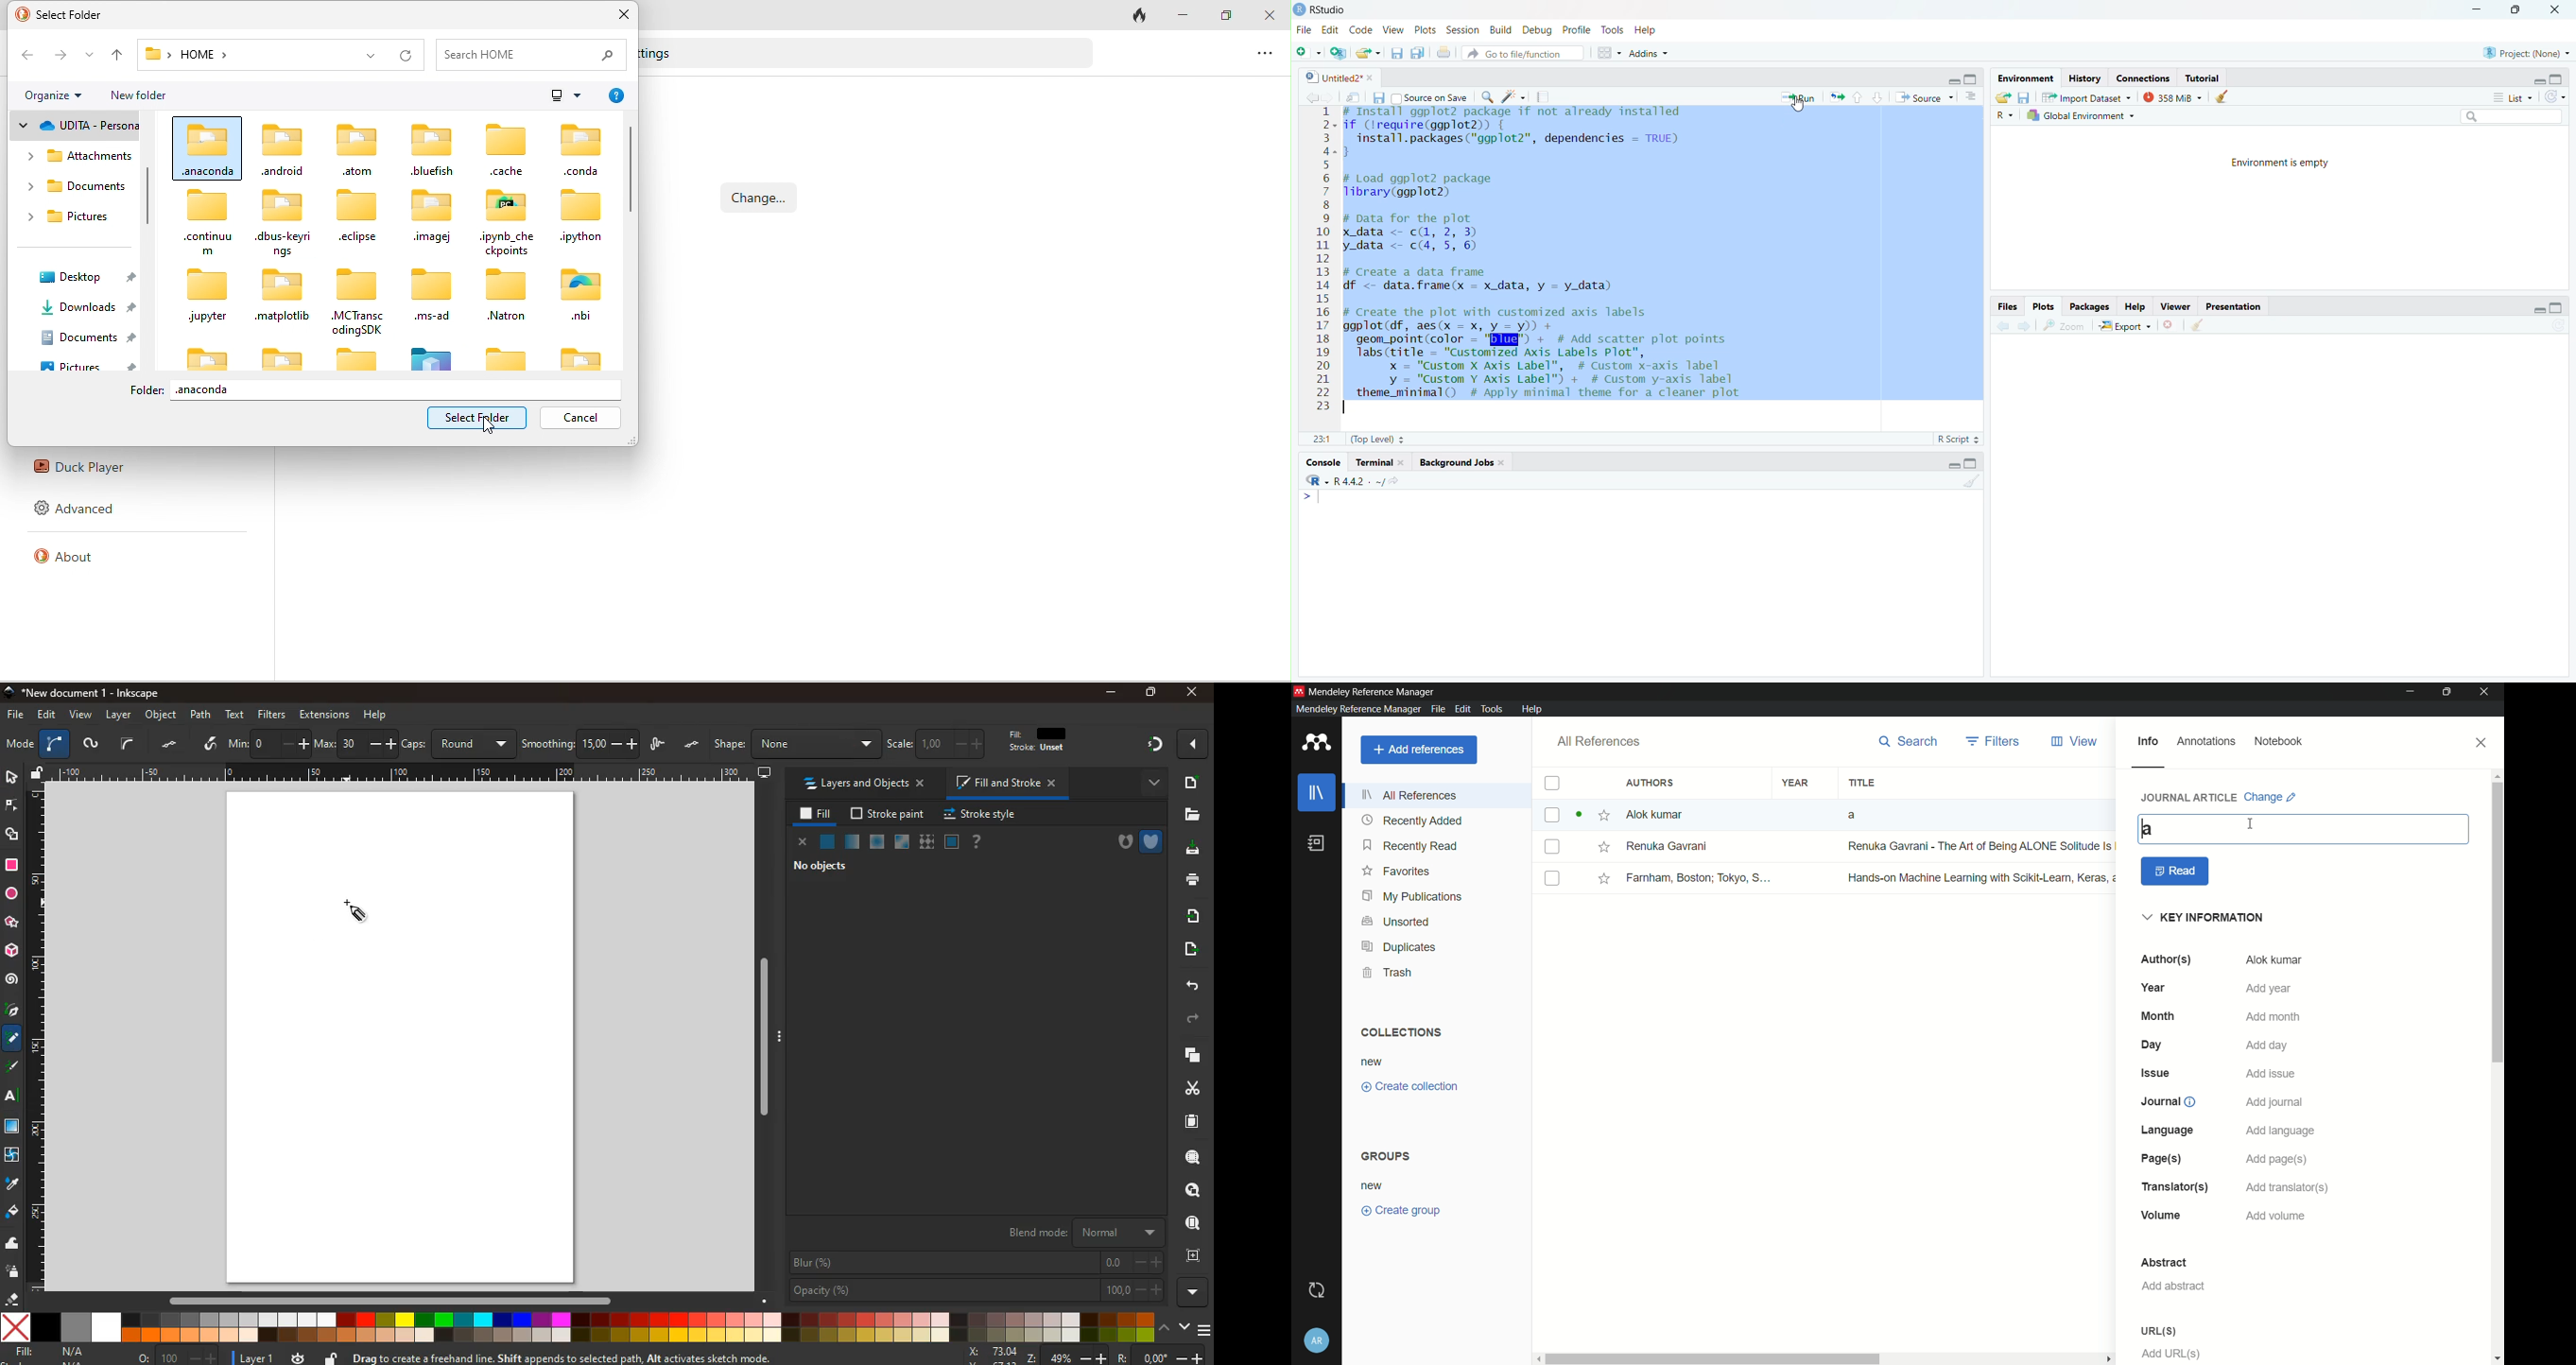  What do you see at coordinates (2286, 163) in the screenshot?
I see `Environment is empty` at bounding box center [2286, 163].